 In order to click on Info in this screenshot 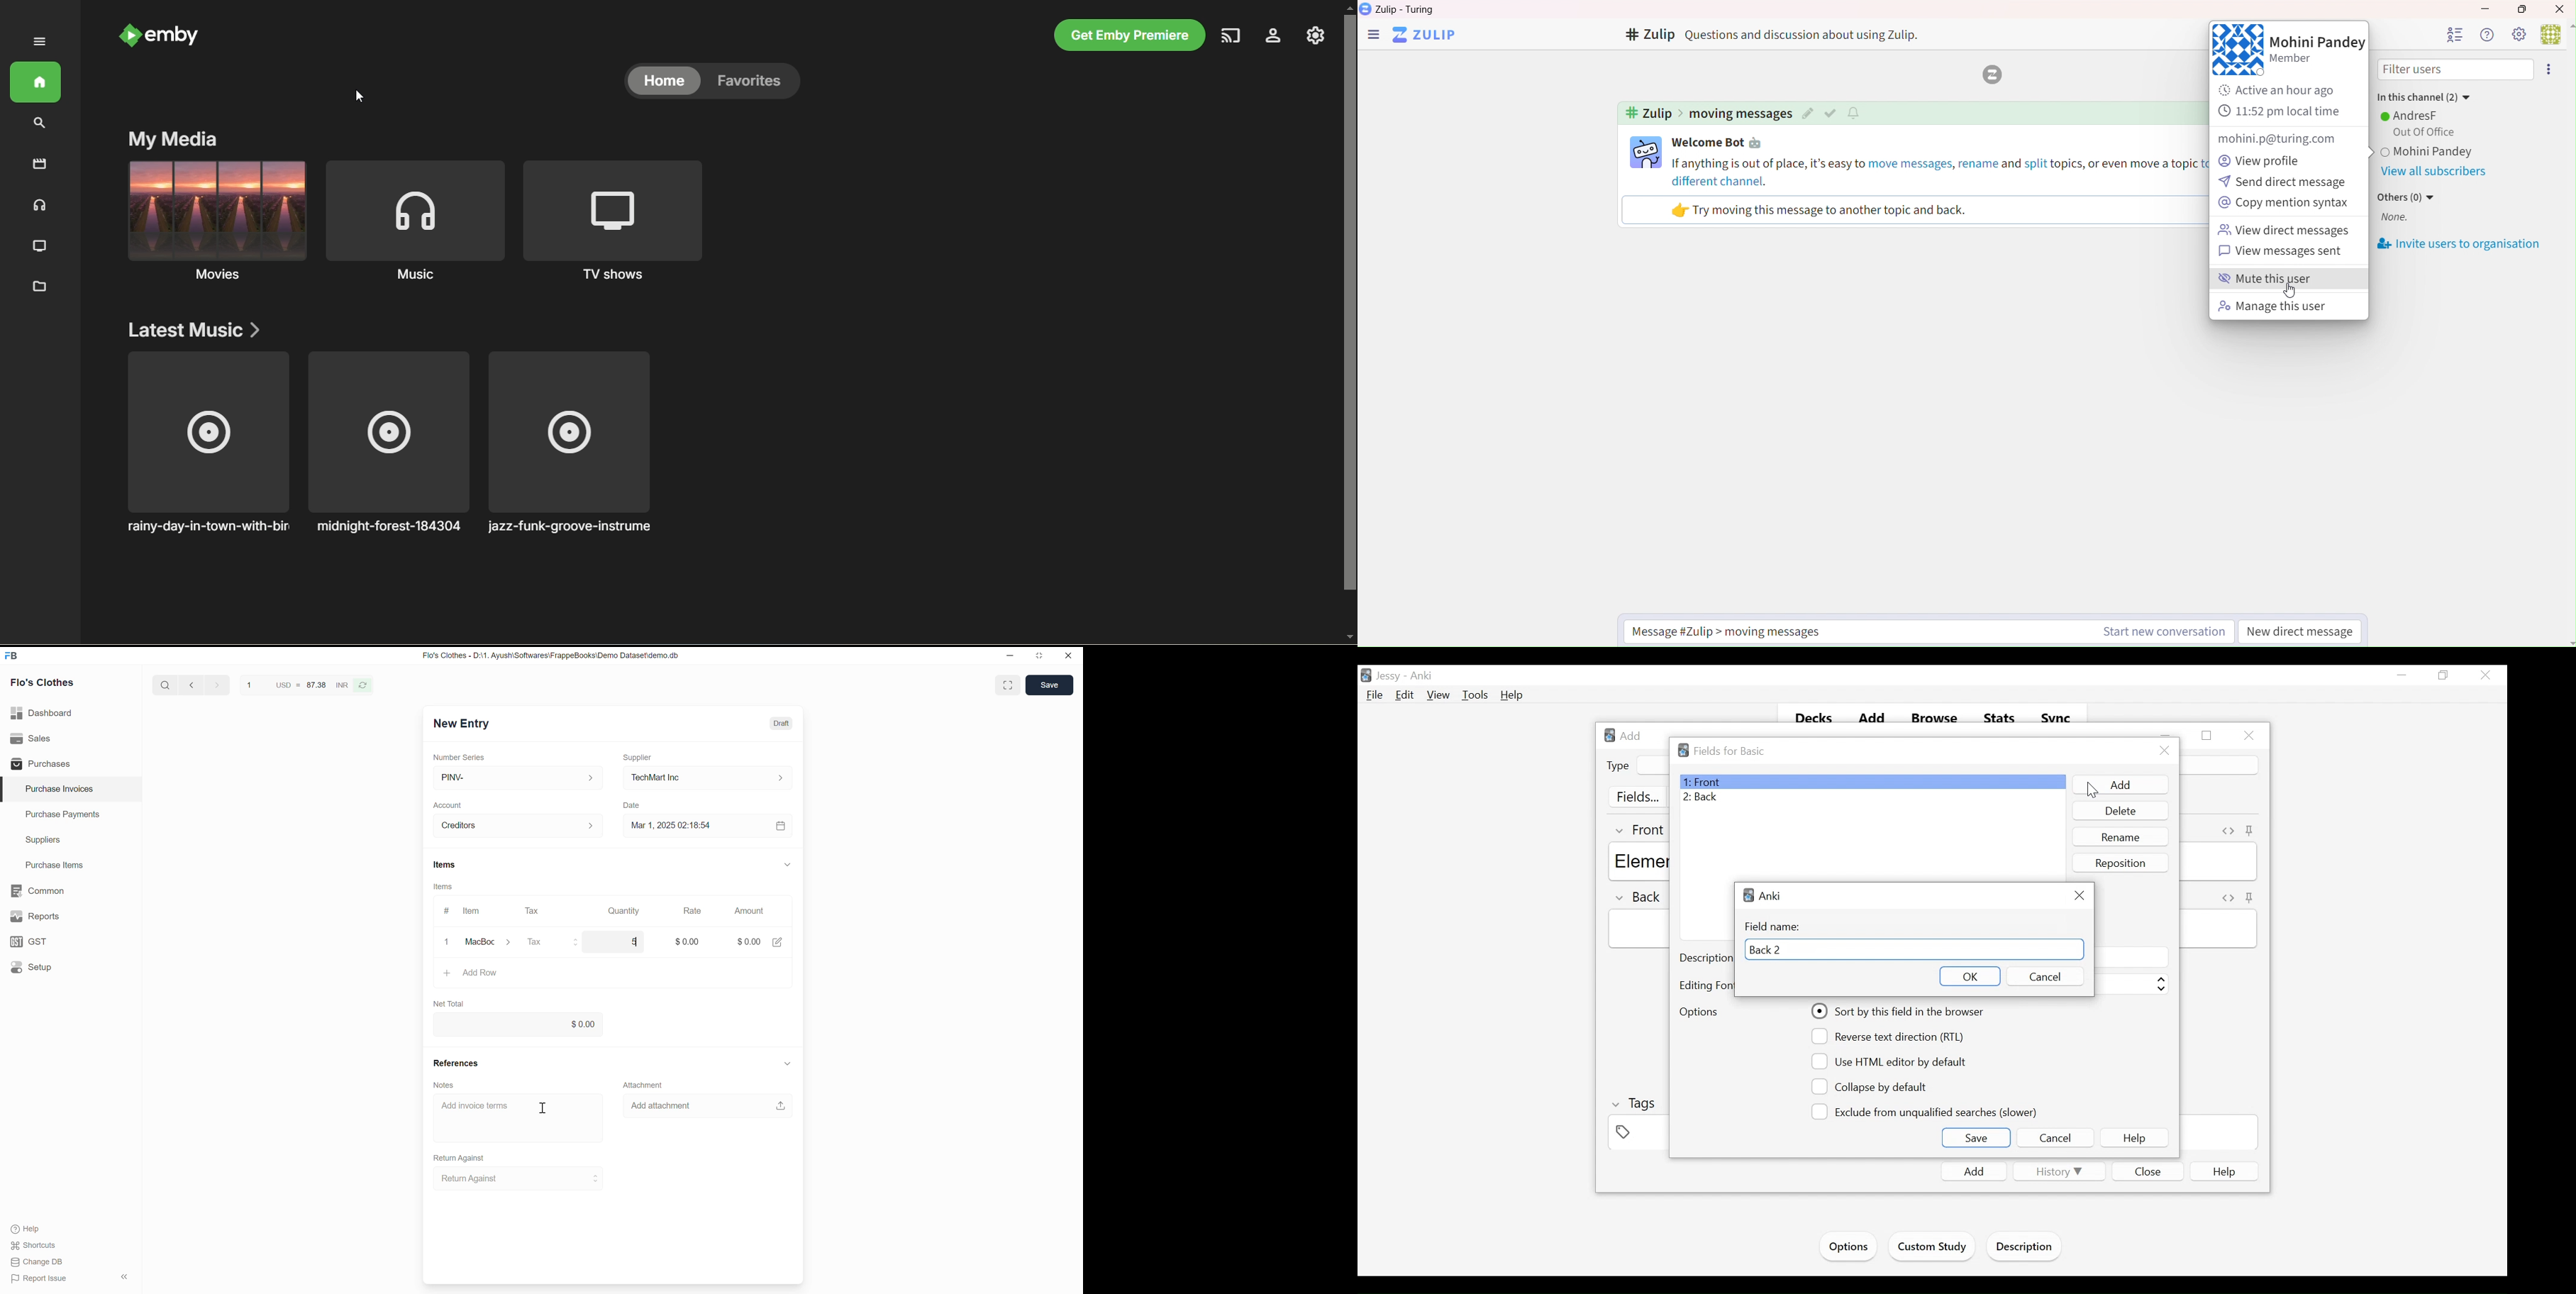, I will do `click(2486, 34)`.